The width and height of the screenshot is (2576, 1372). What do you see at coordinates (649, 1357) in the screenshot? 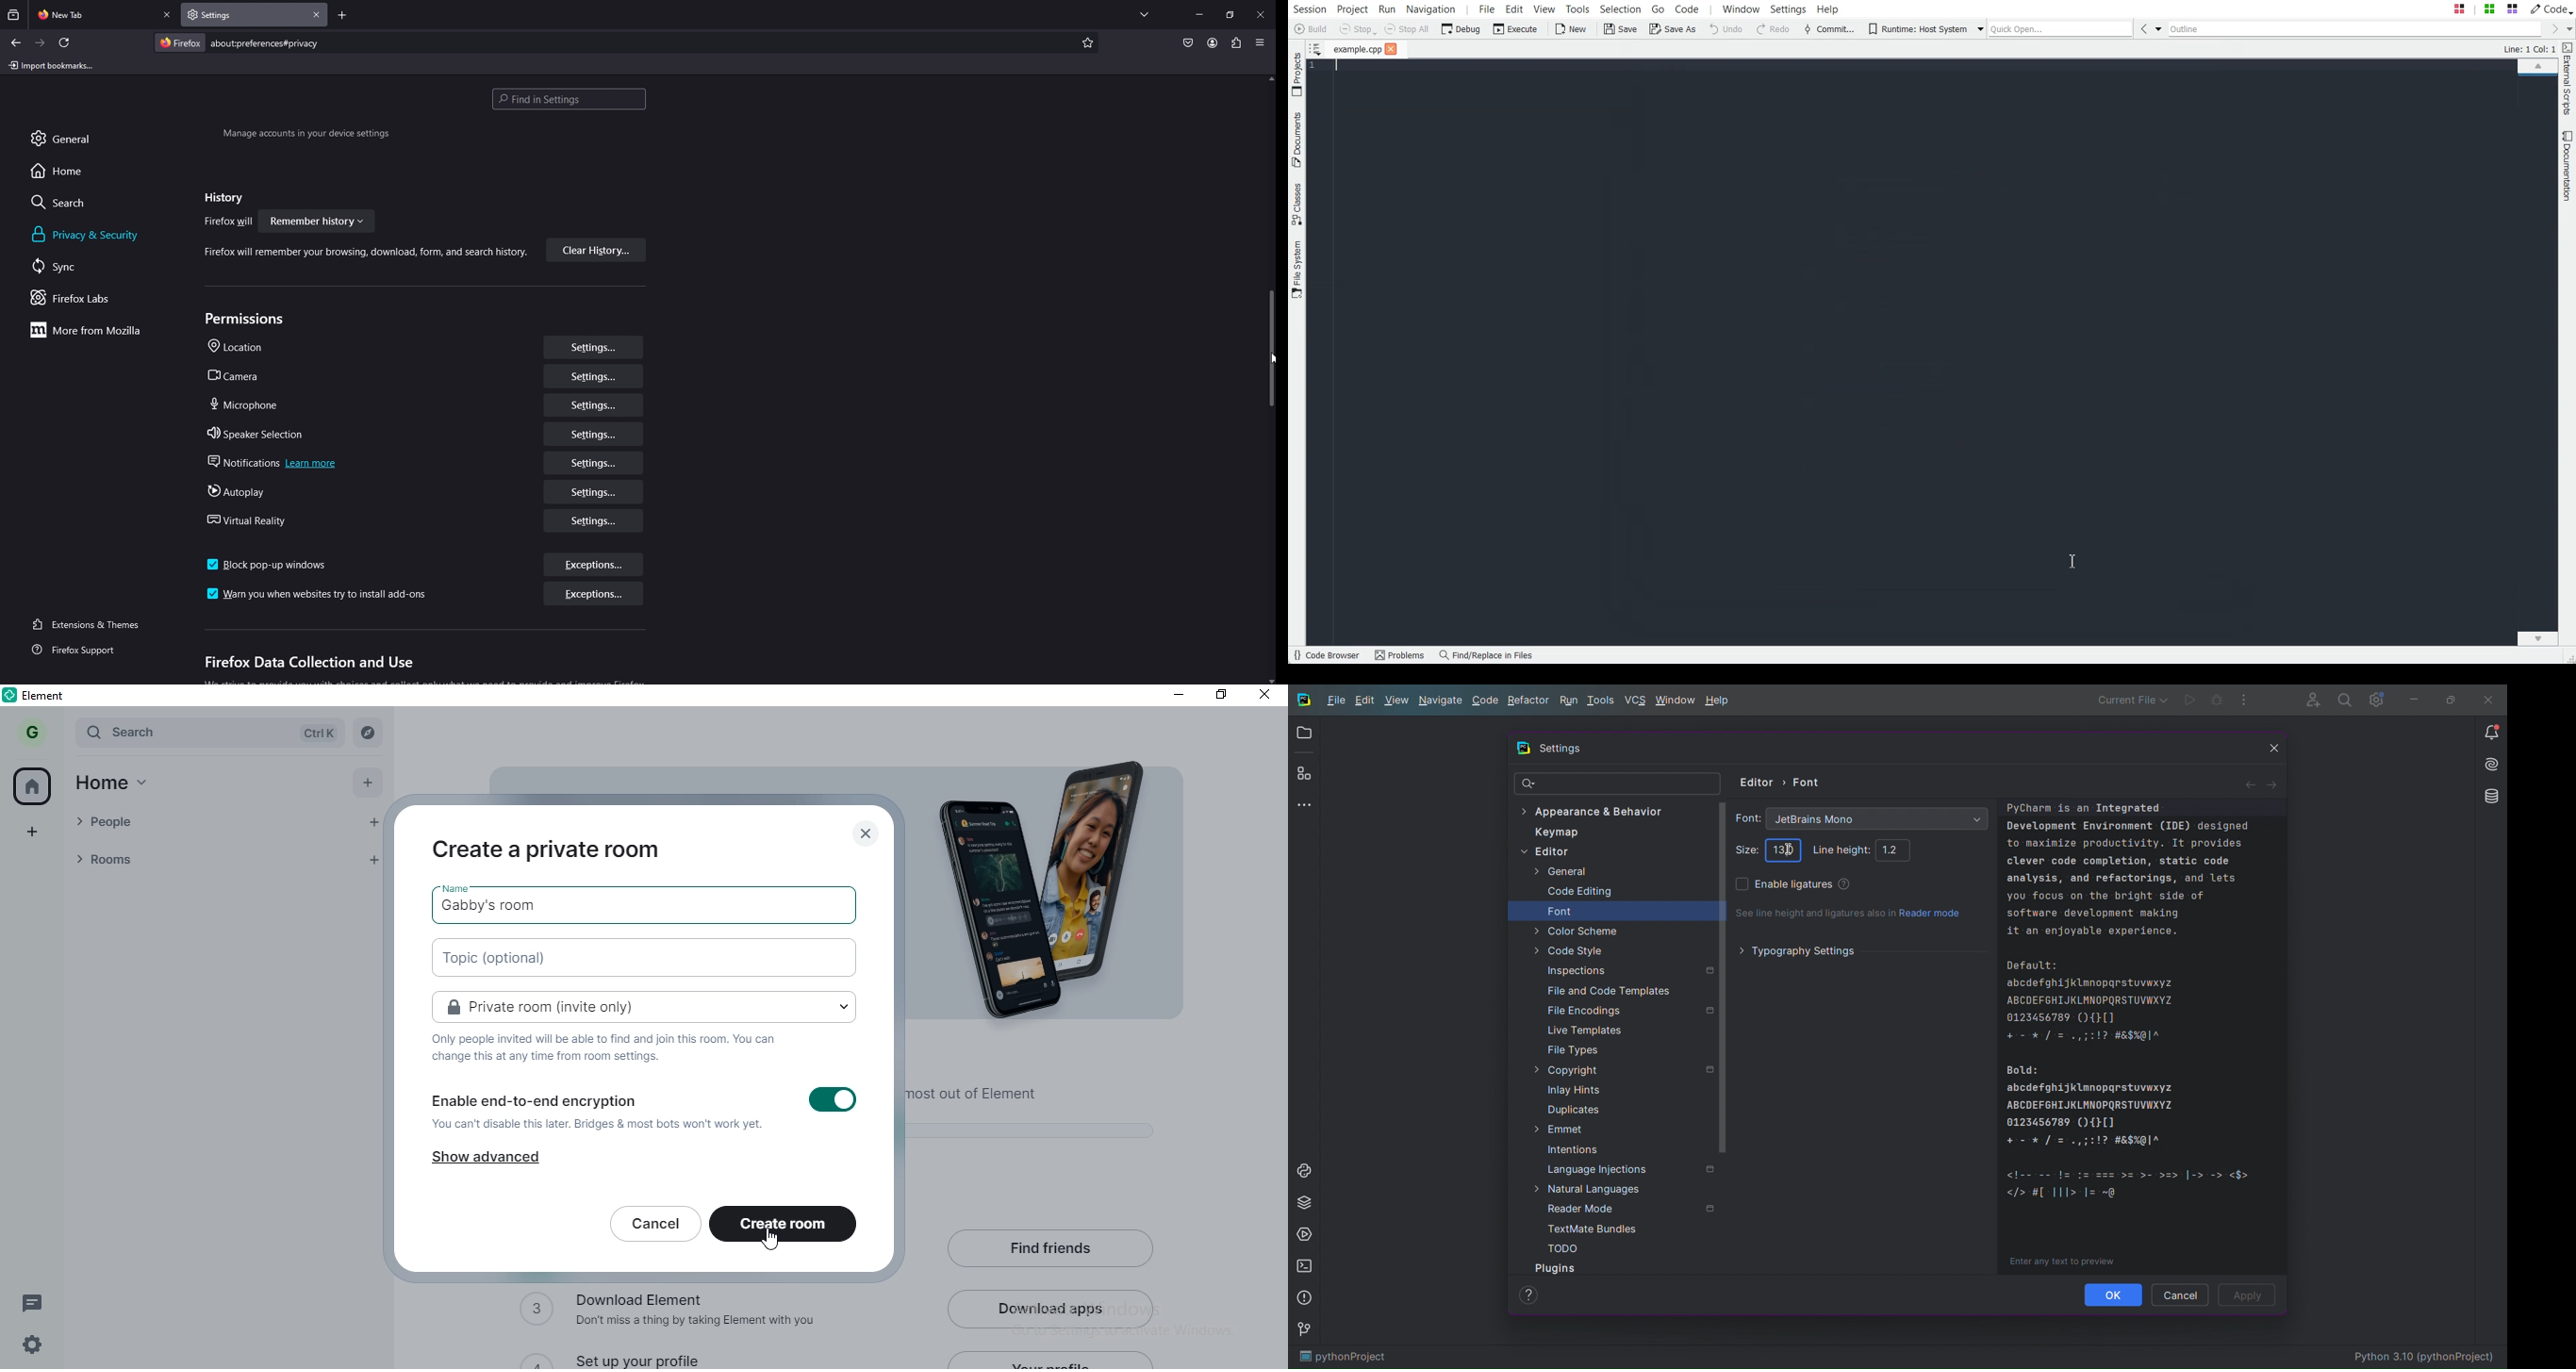
I see `set up your profile` at bounding box center [649, 1357].